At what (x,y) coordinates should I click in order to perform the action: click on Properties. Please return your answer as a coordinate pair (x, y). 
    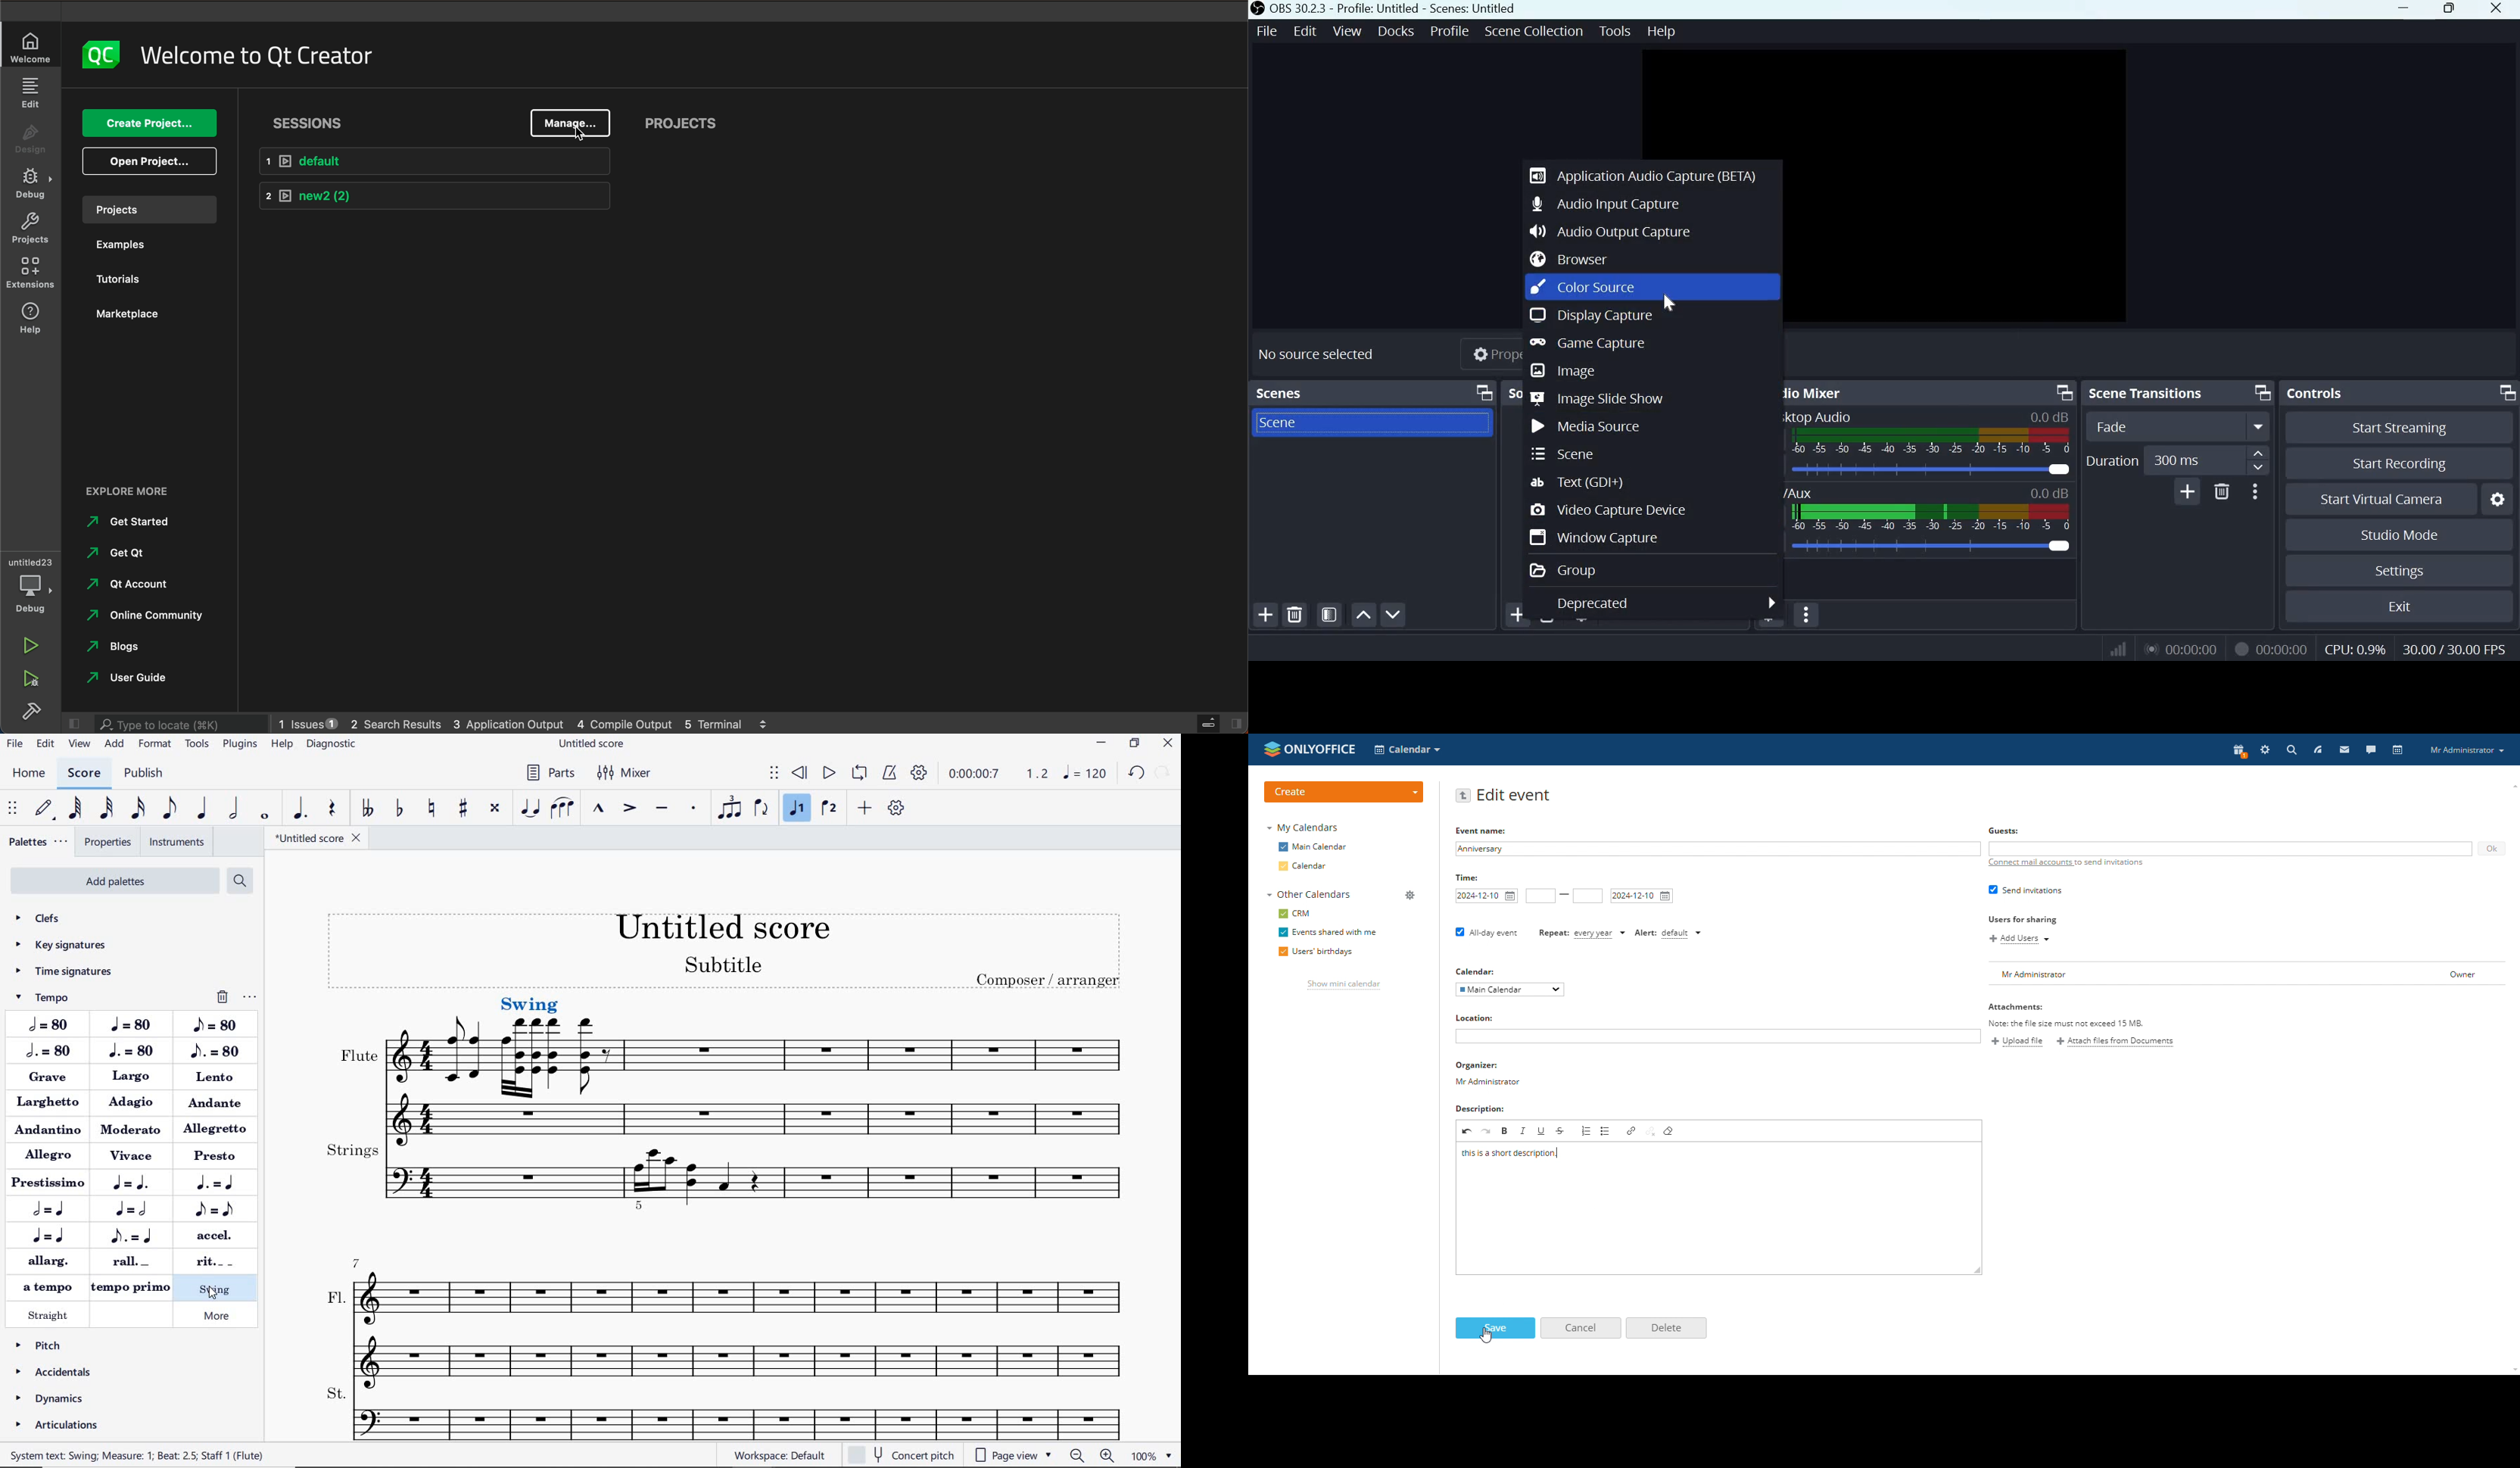
    Looking at the image, I should click on (1492, 356).